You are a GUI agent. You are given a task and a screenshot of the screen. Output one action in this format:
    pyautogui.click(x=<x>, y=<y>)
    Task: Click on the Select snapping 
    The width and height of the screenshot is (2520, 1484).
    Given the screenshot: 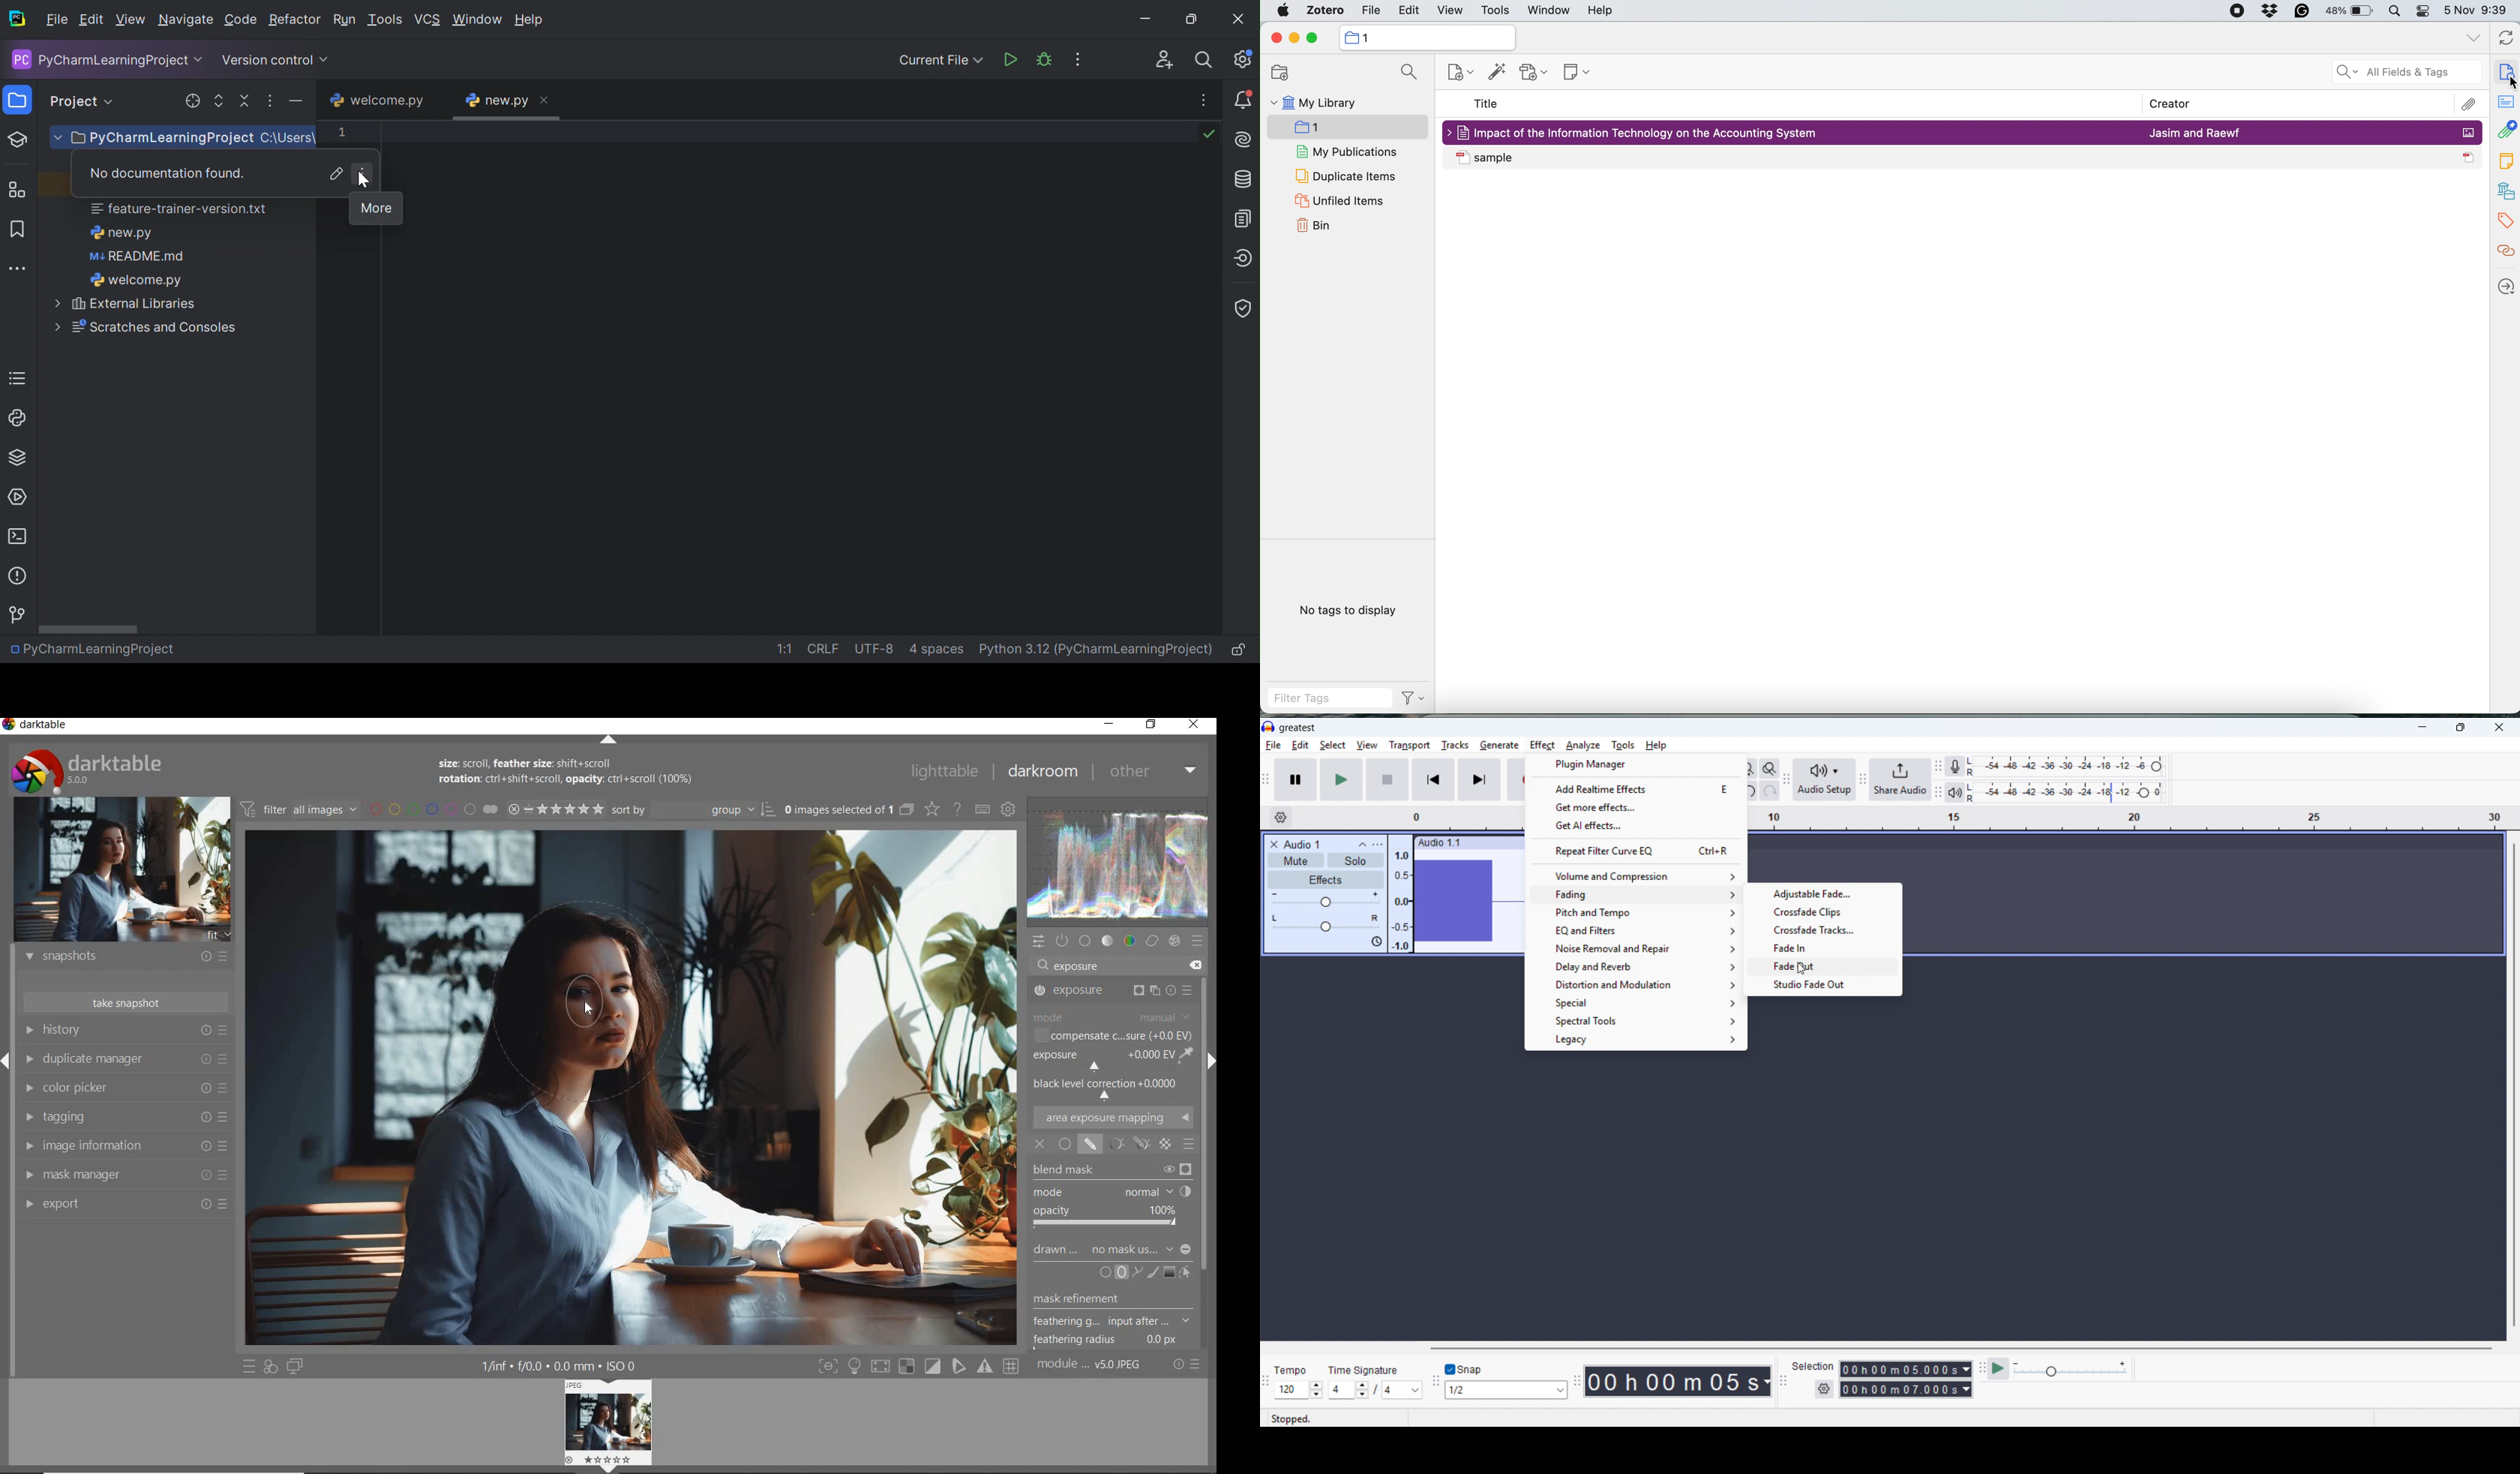 What is the action you would take?
    pyautogui.click(x=1506, y=1389)
    